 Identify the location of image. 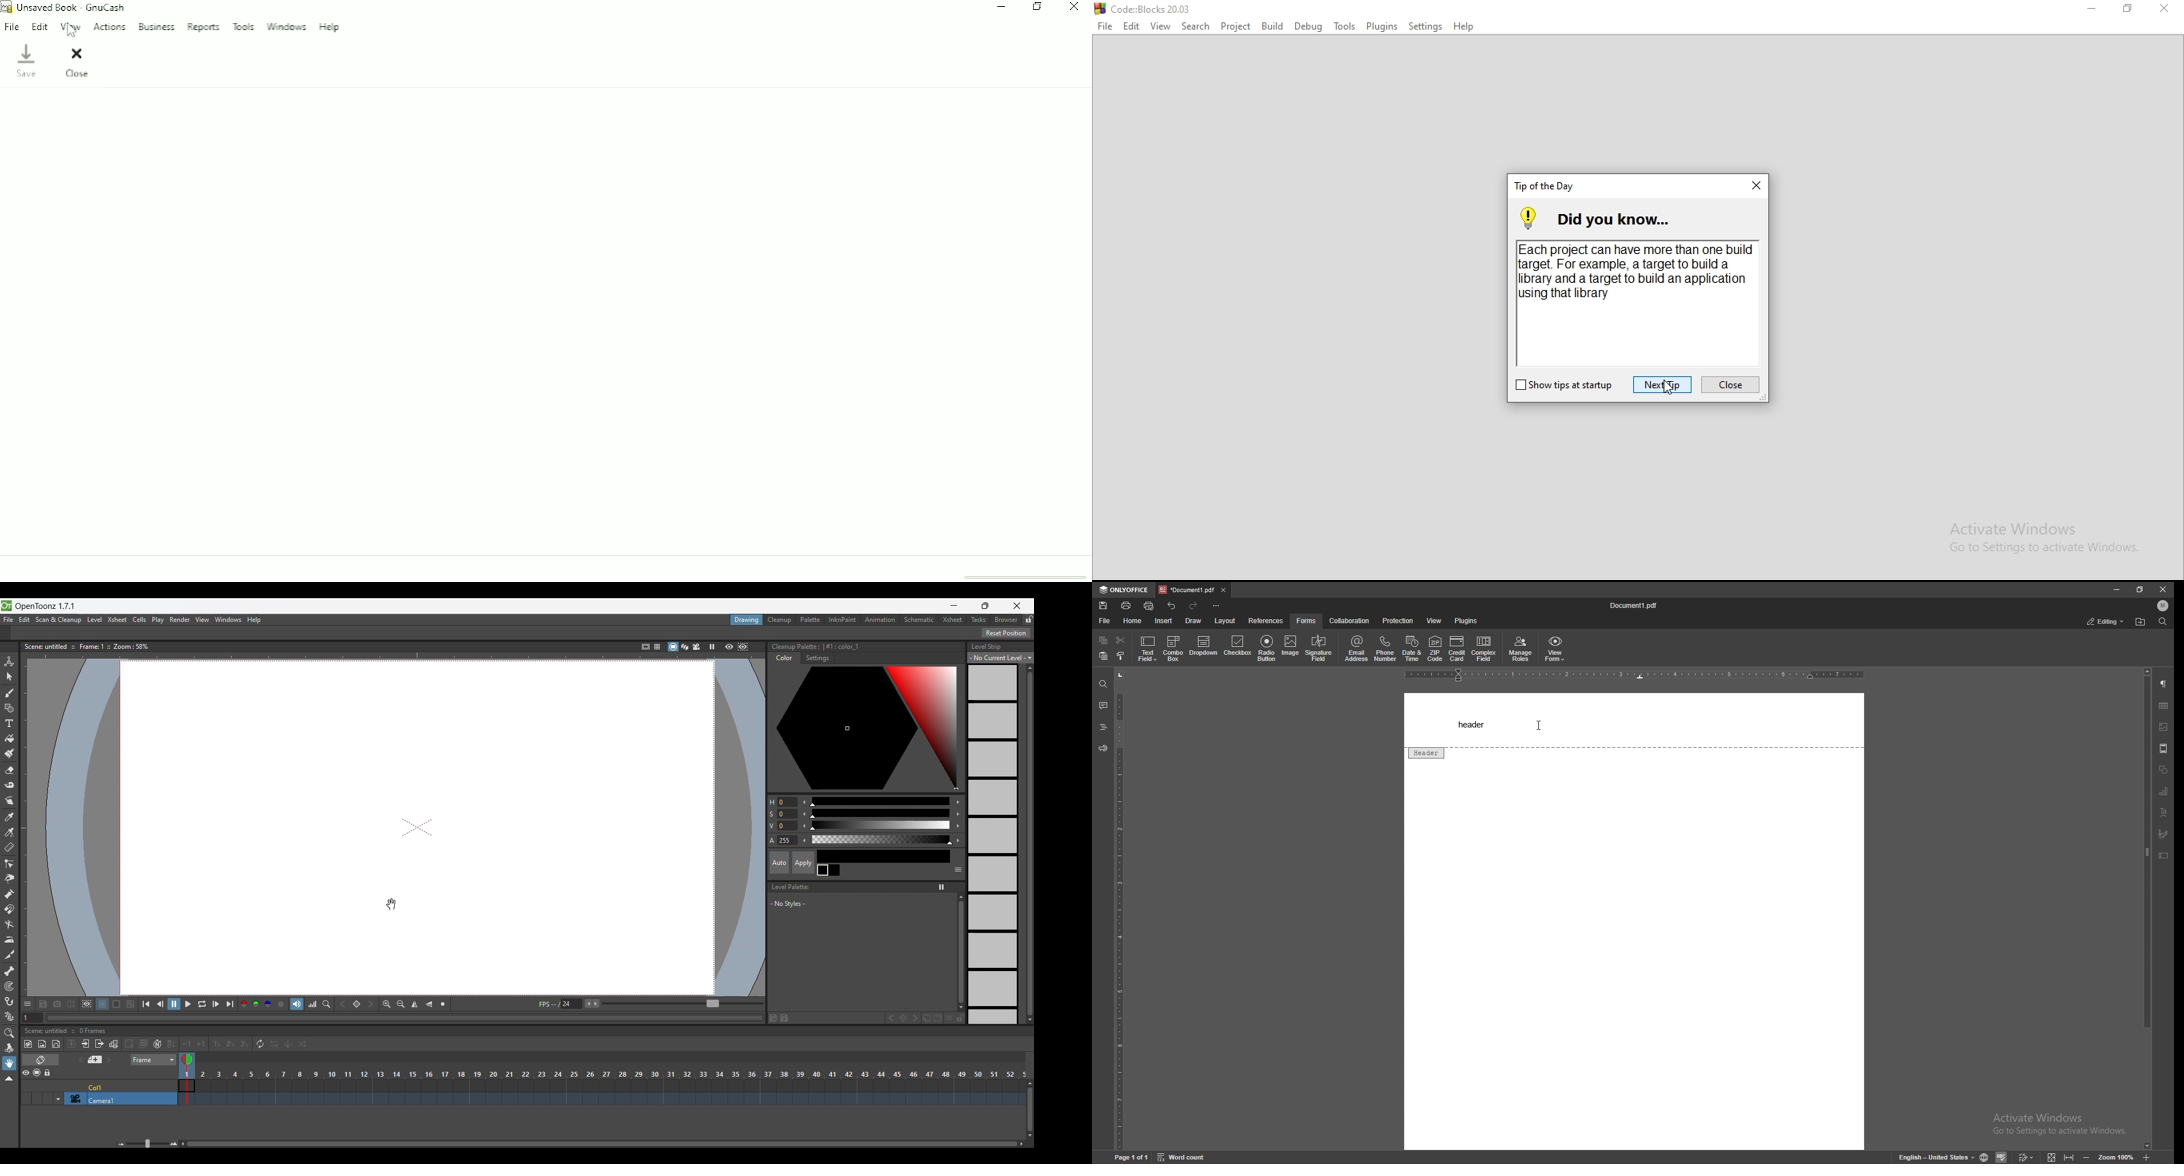
(2165, 728).